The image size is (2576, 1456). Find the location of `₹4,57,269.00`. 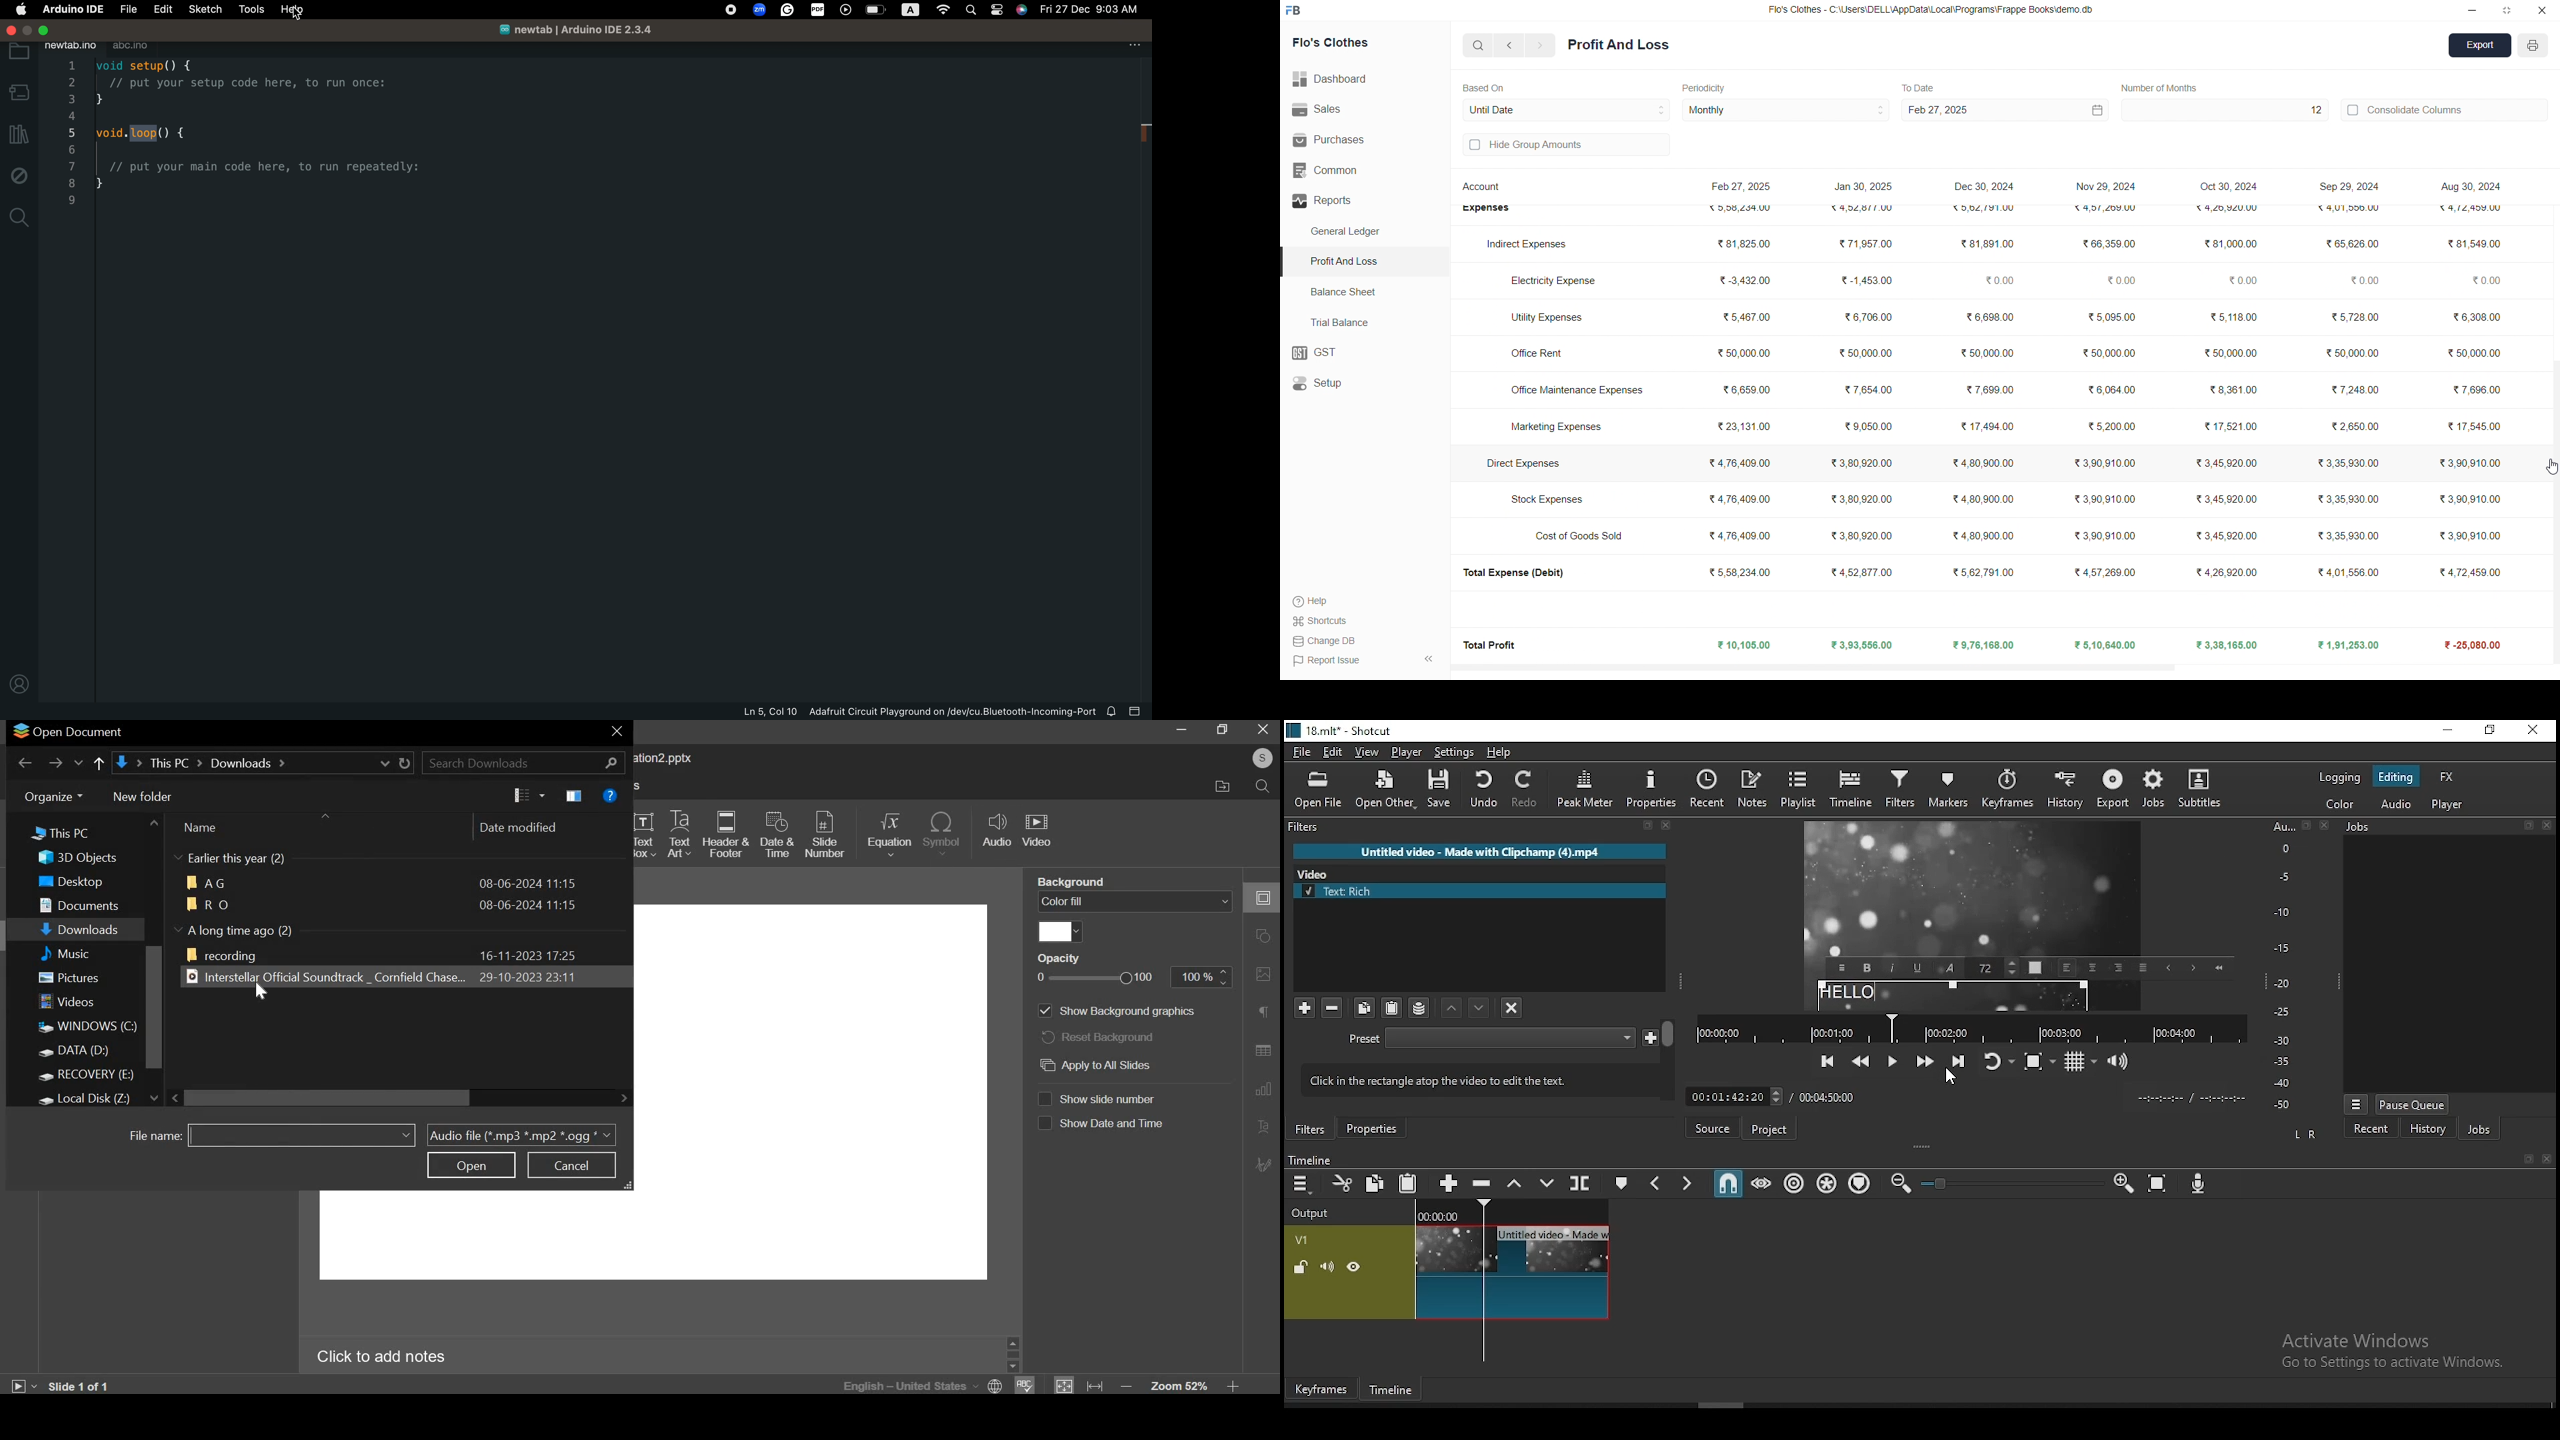

₹4,57,269.00 is located at coordinates (2107, 571).